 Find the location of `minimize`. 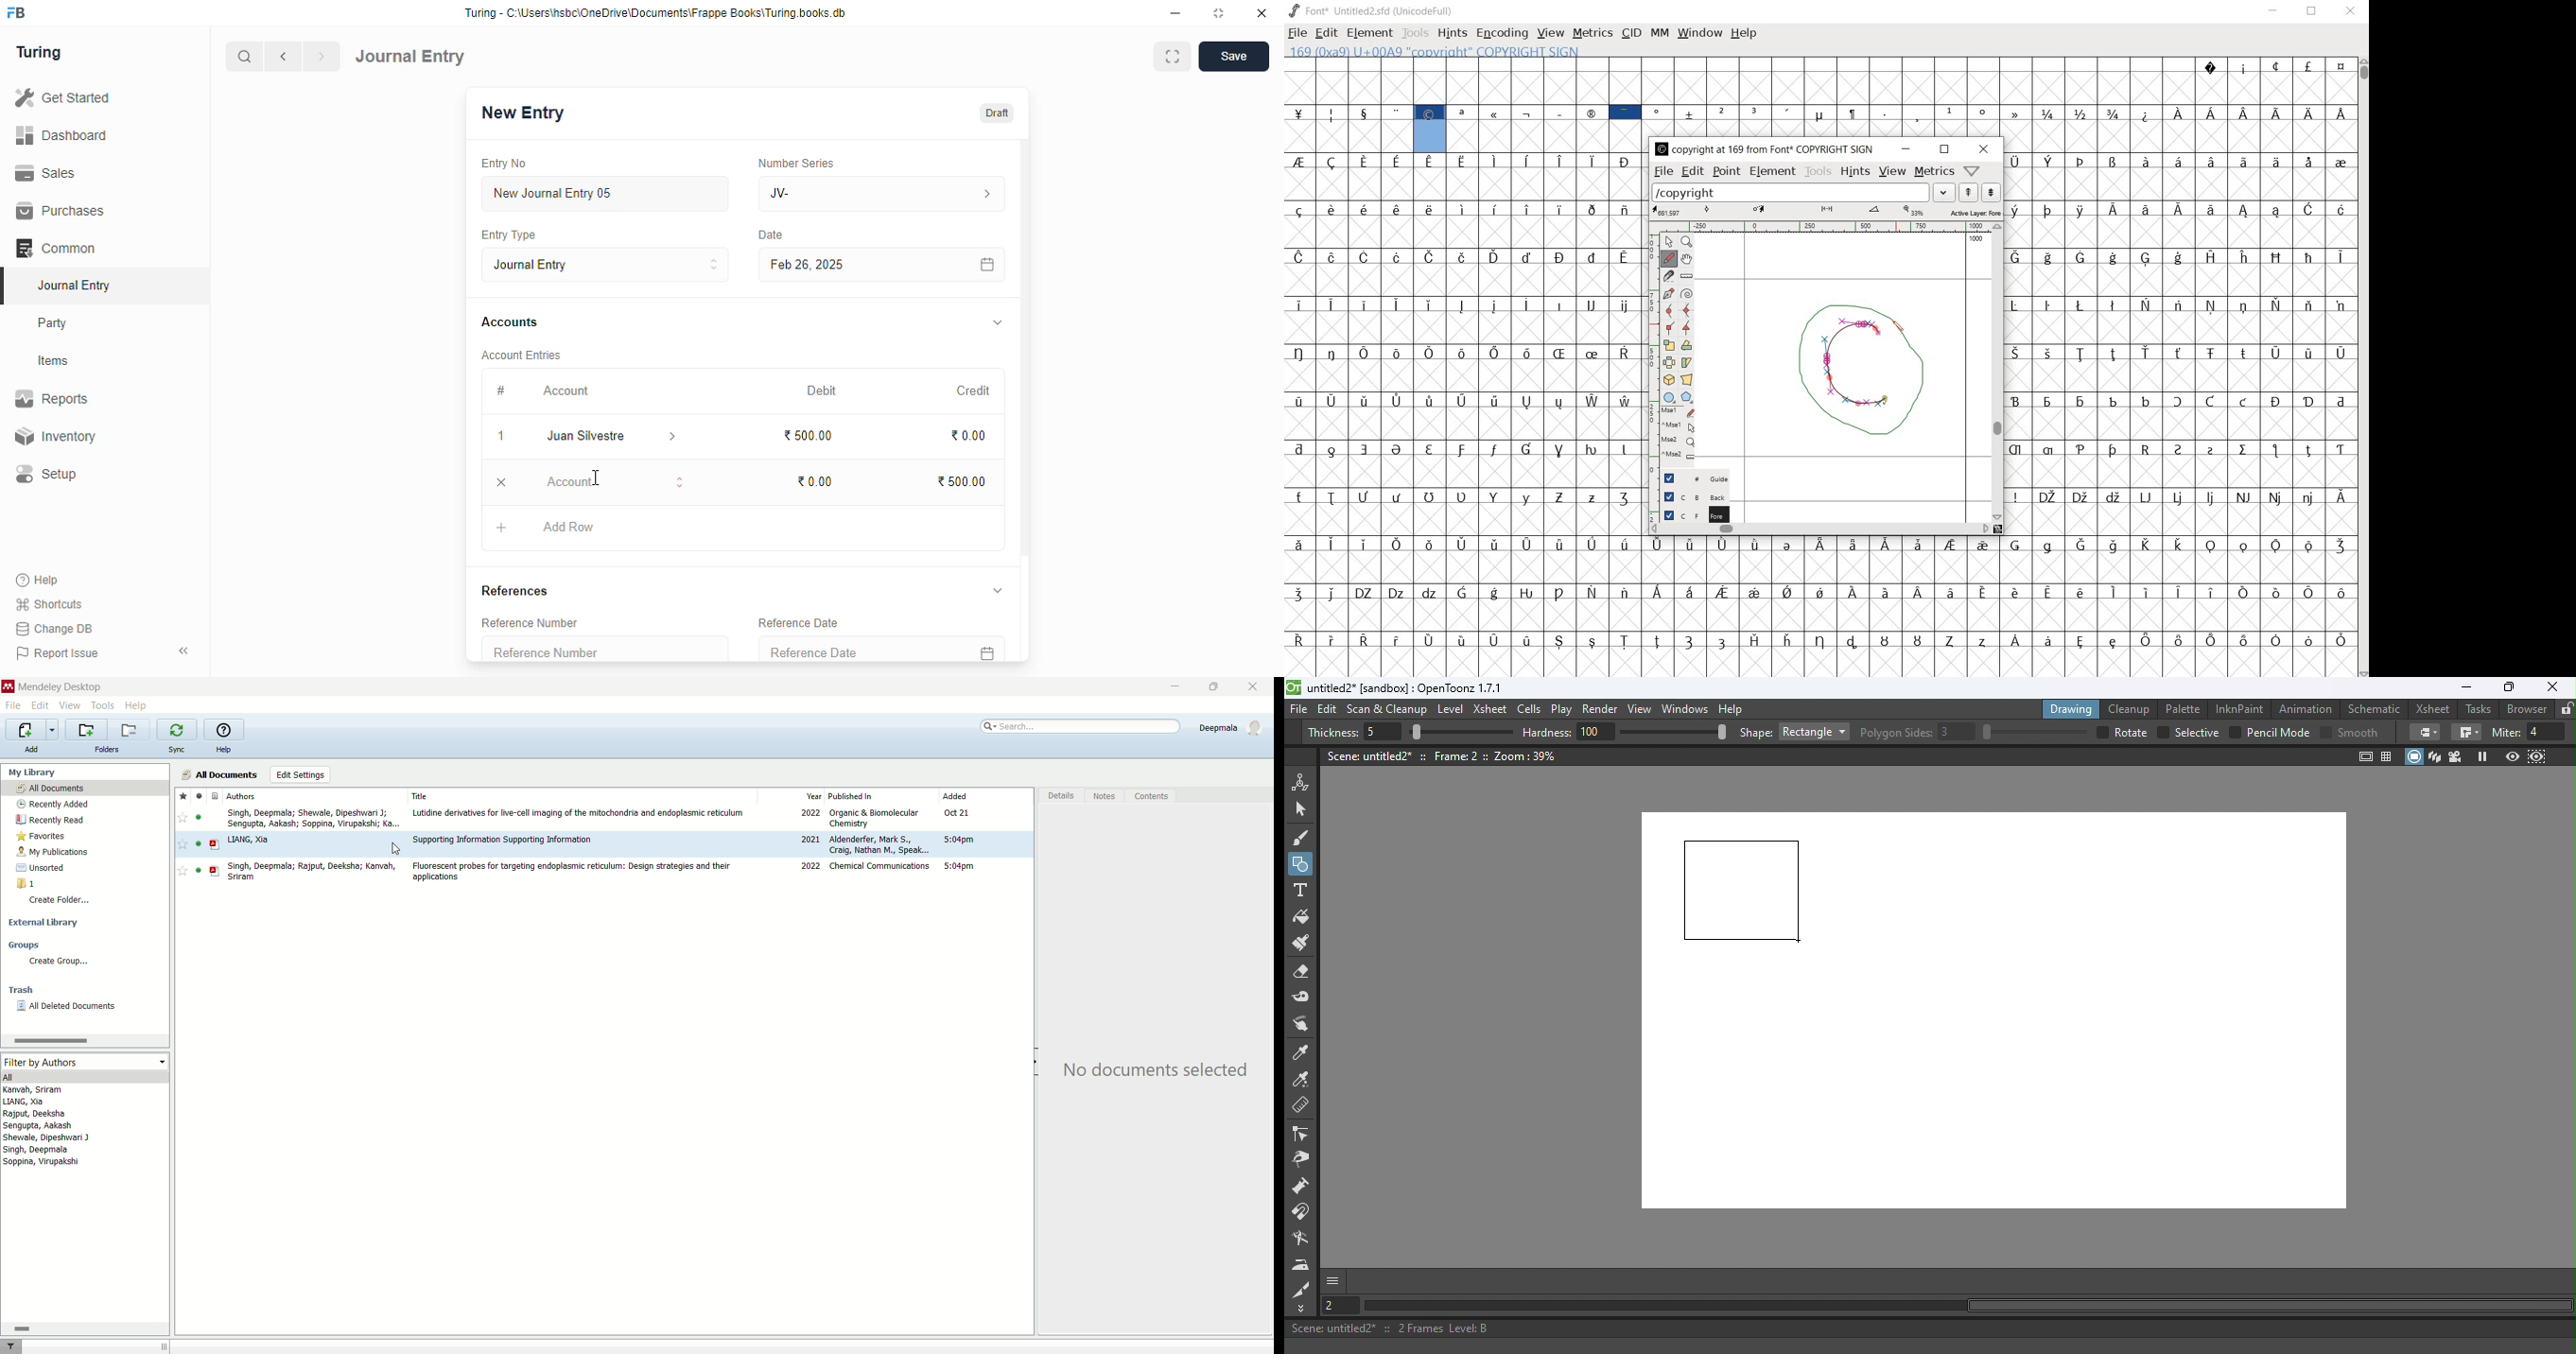

minimize is located at coordinates (1176, 13).